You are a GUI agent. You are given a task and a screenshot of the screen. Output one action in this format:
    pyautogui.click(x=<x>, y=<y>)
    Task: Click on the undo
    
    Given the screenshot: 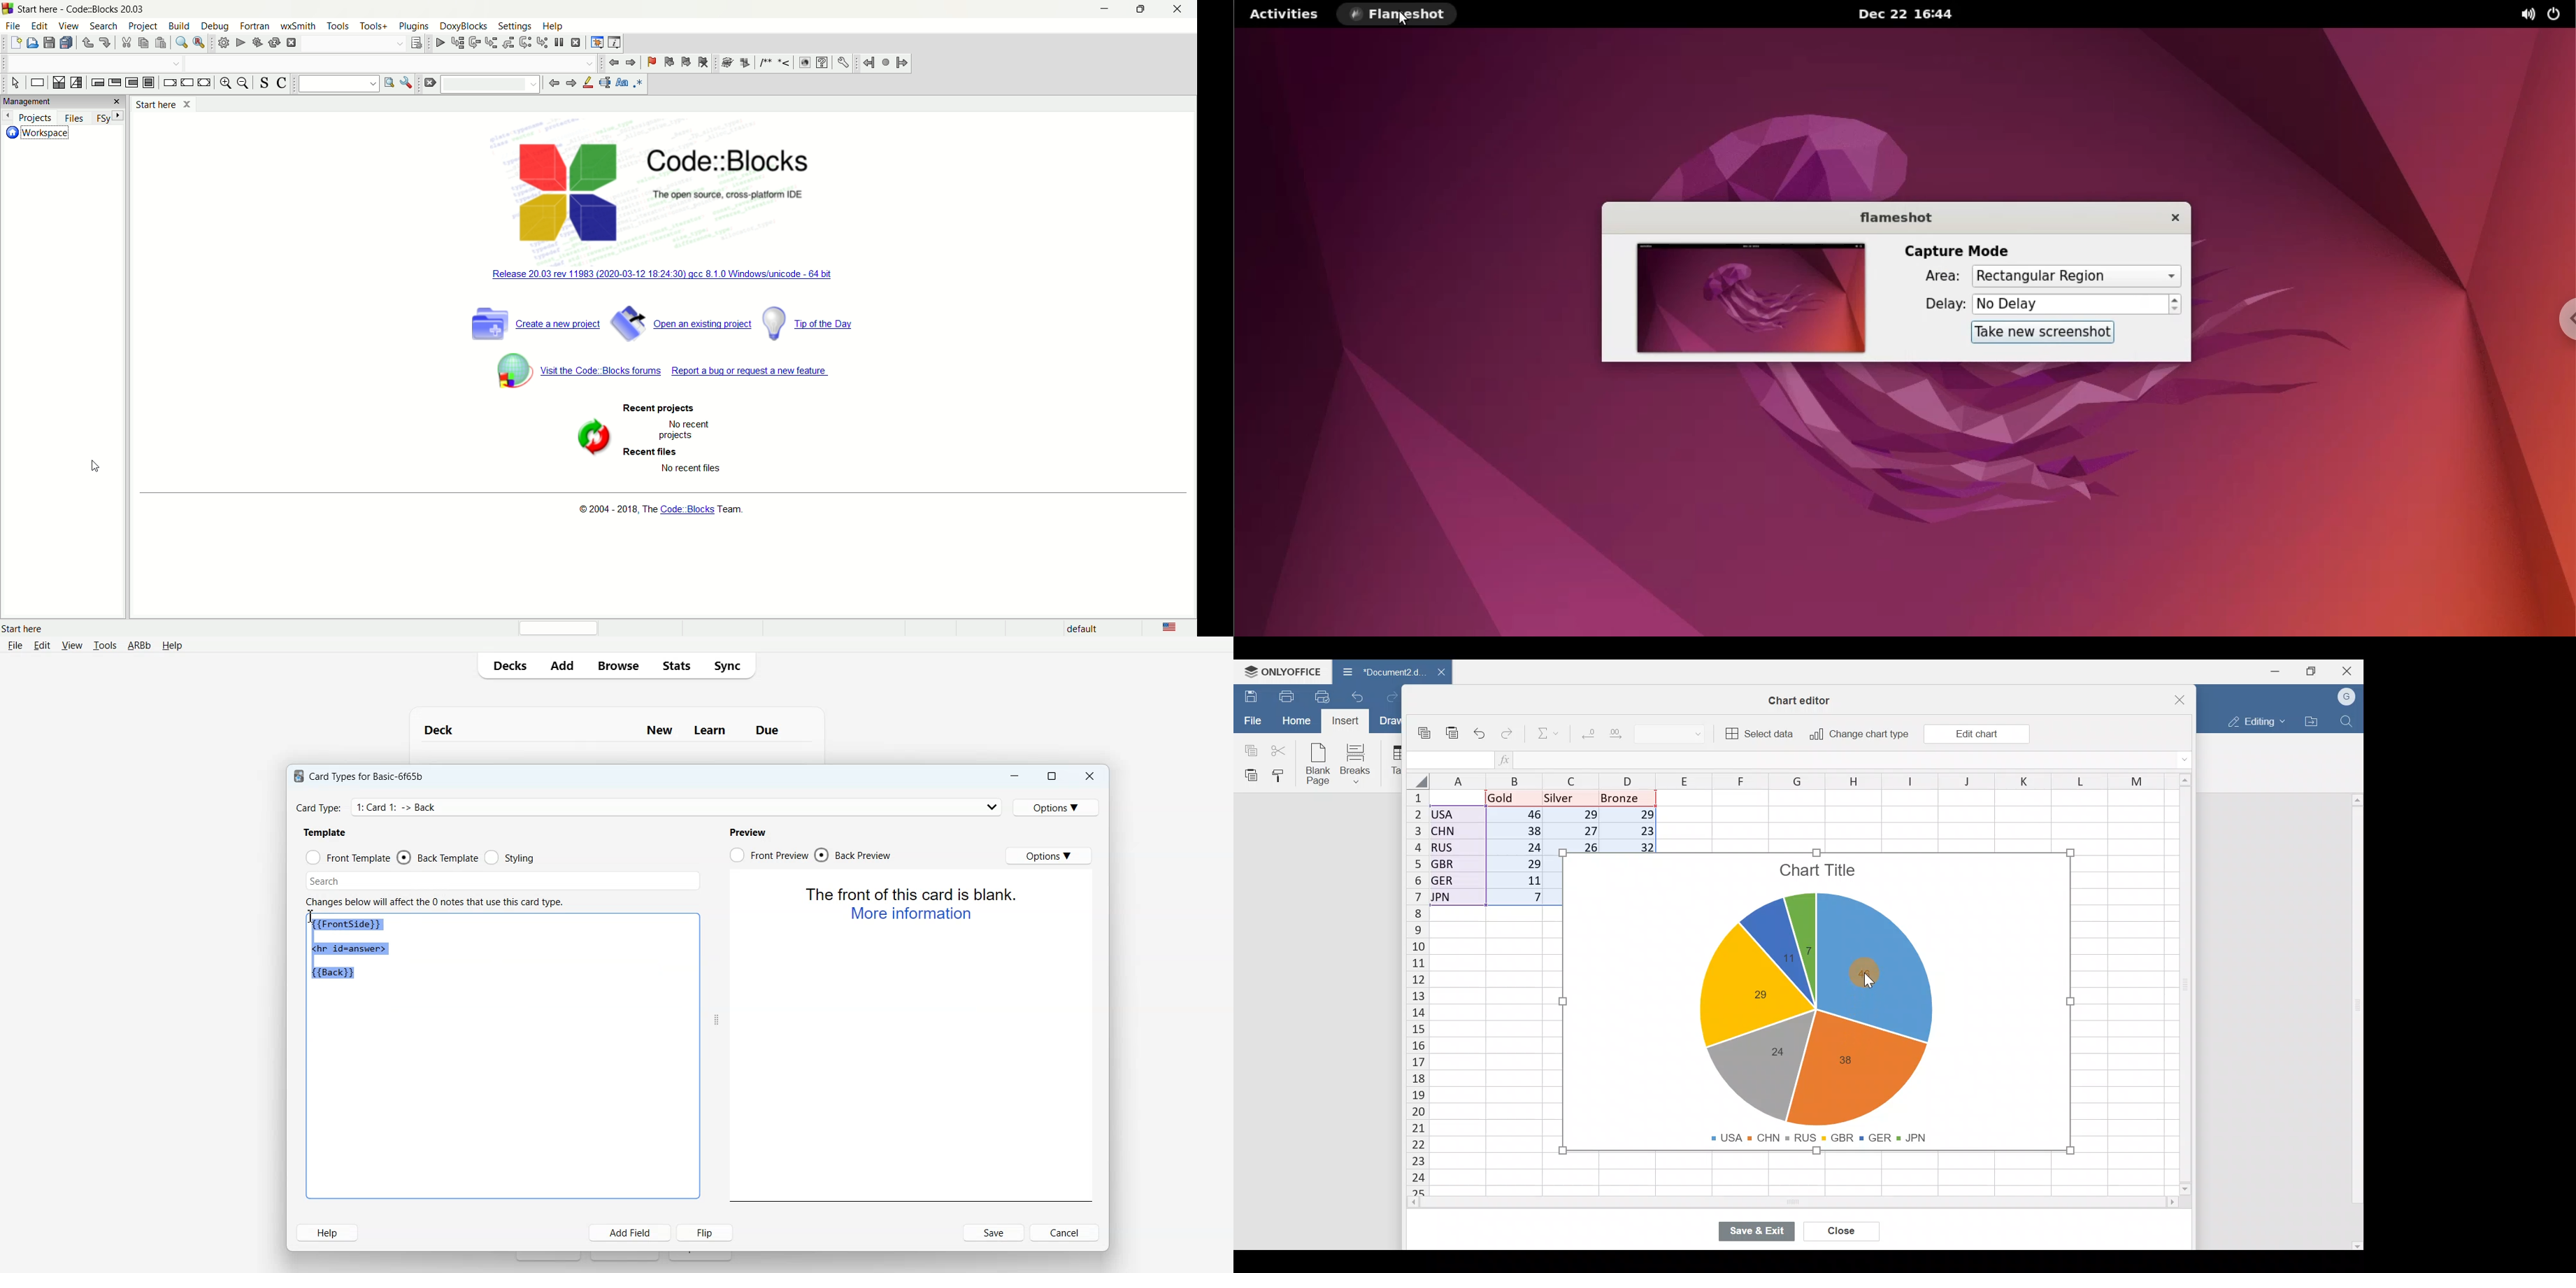 What is the action you would take?
    pyautogui.click(x=87, y=42)
    